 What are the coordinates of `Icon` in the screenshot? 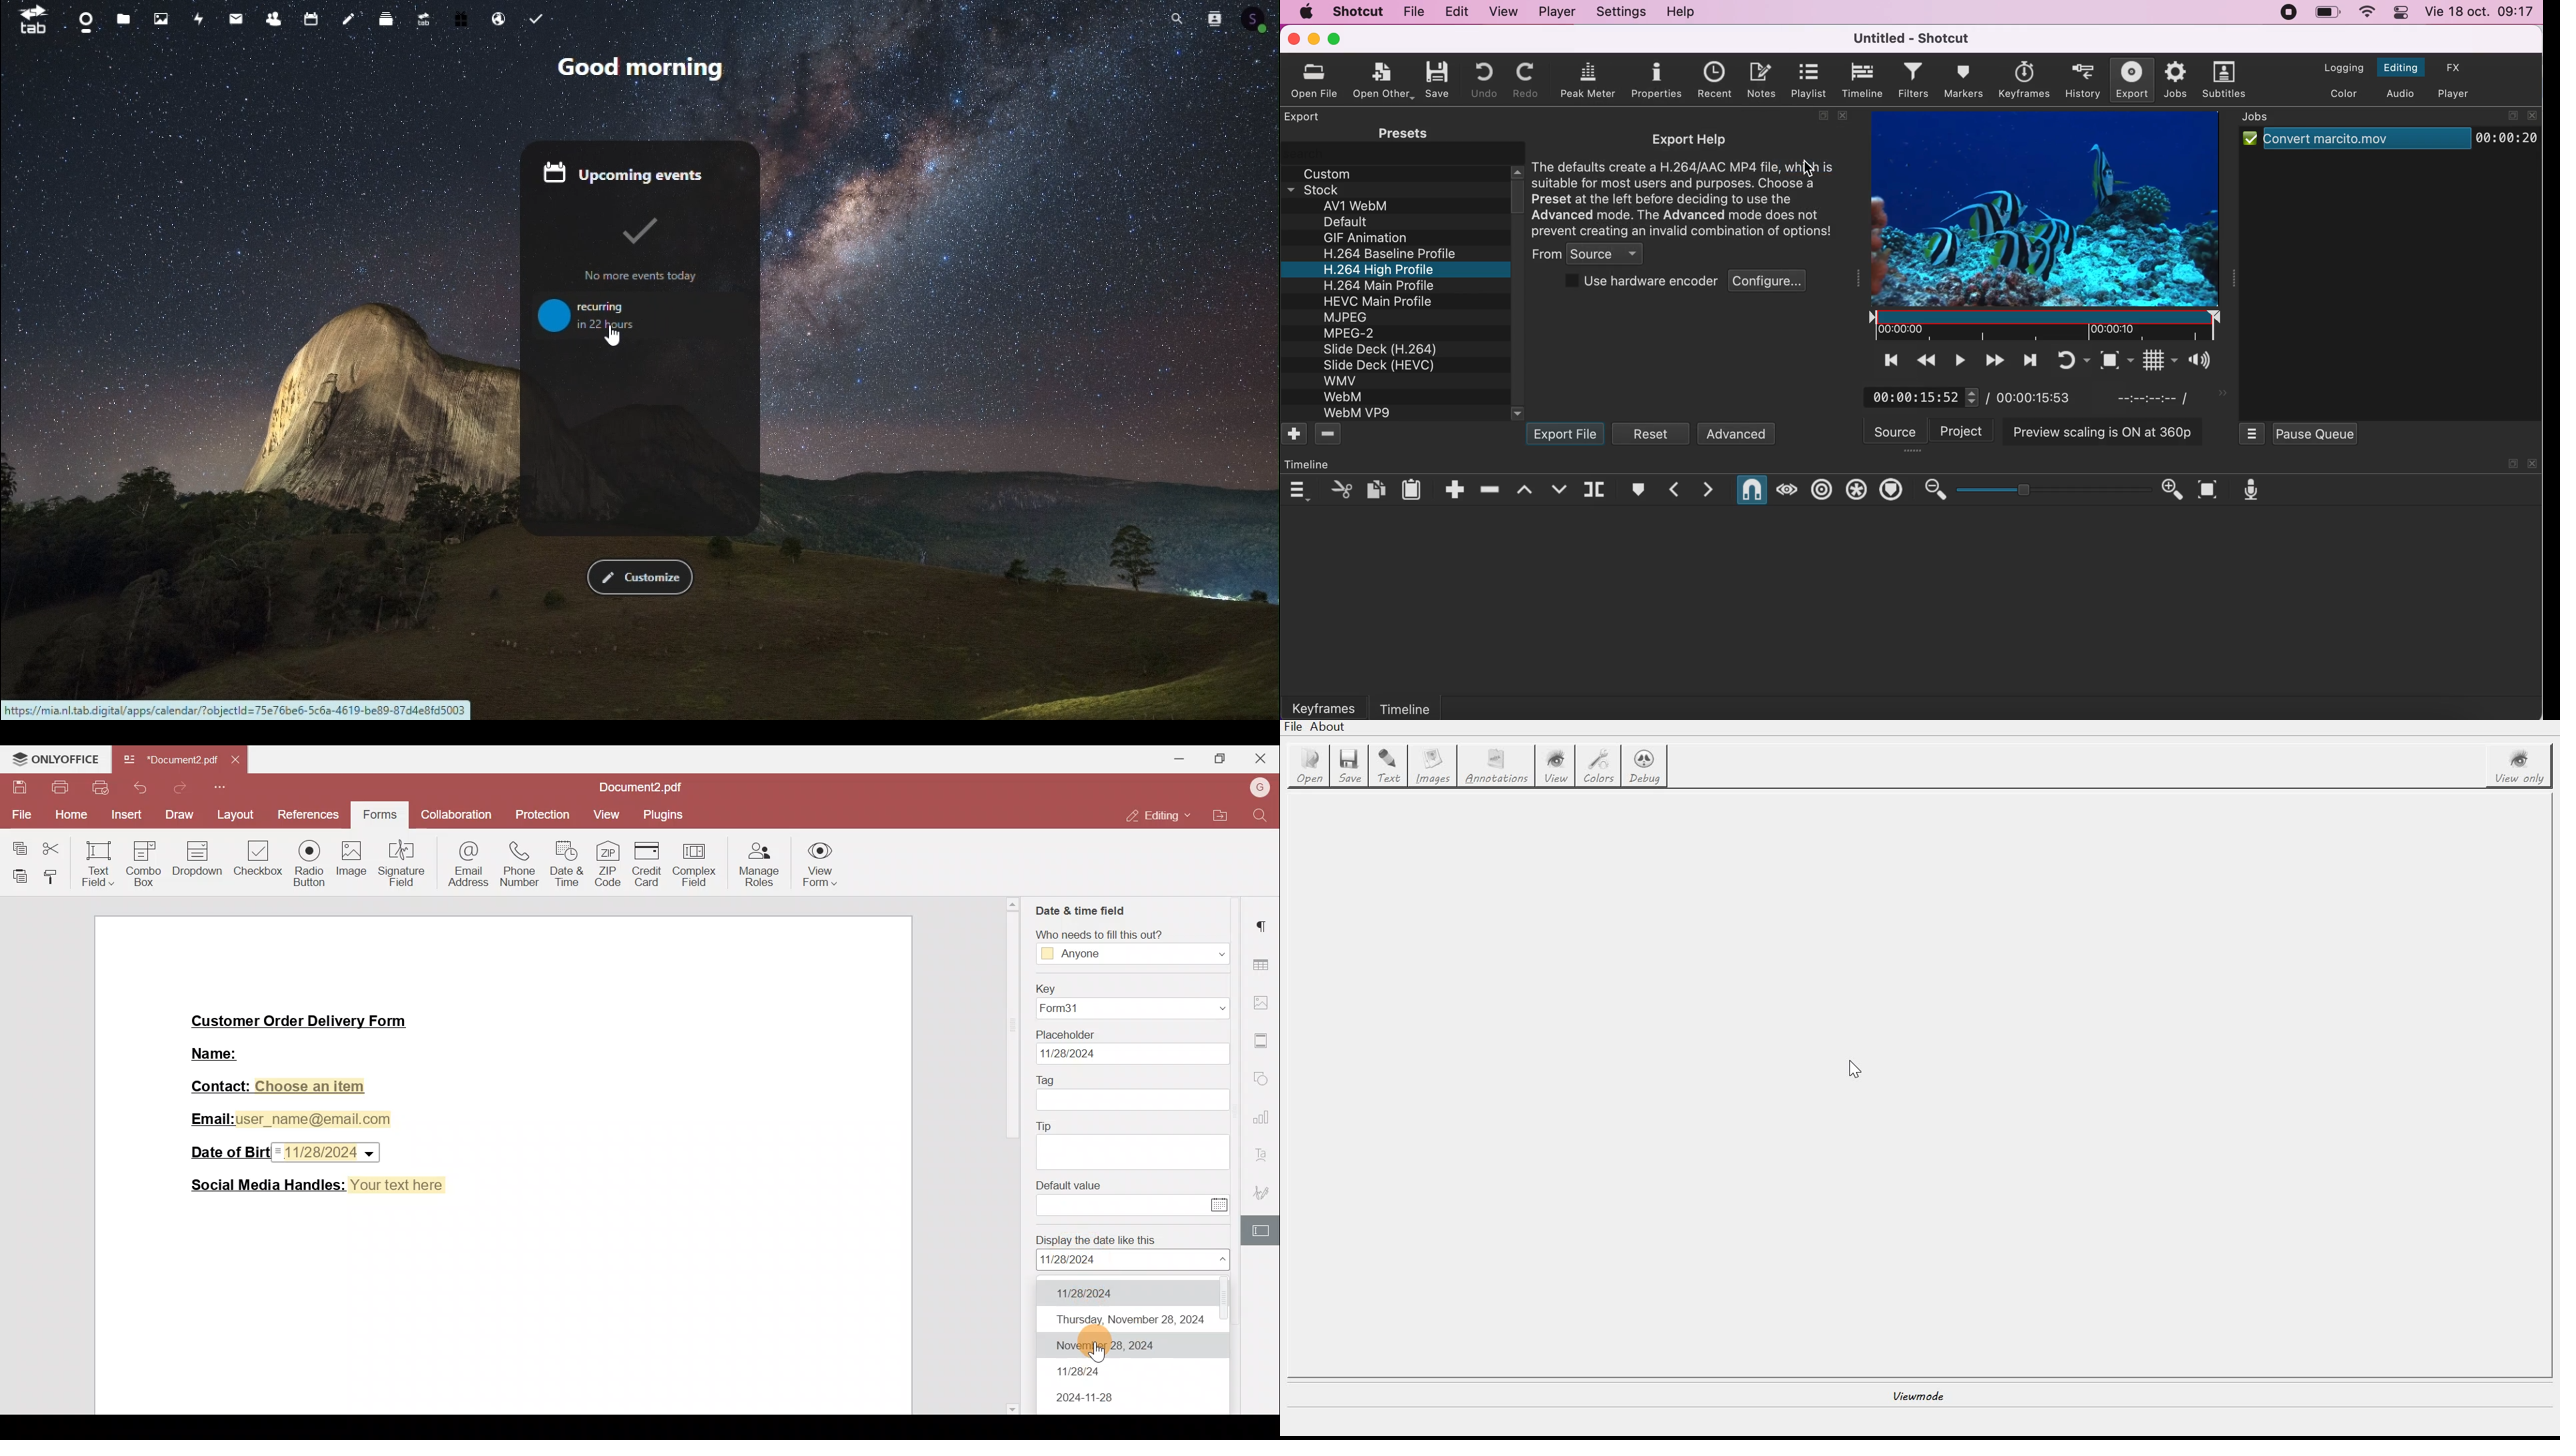 It's located at (550, 316).